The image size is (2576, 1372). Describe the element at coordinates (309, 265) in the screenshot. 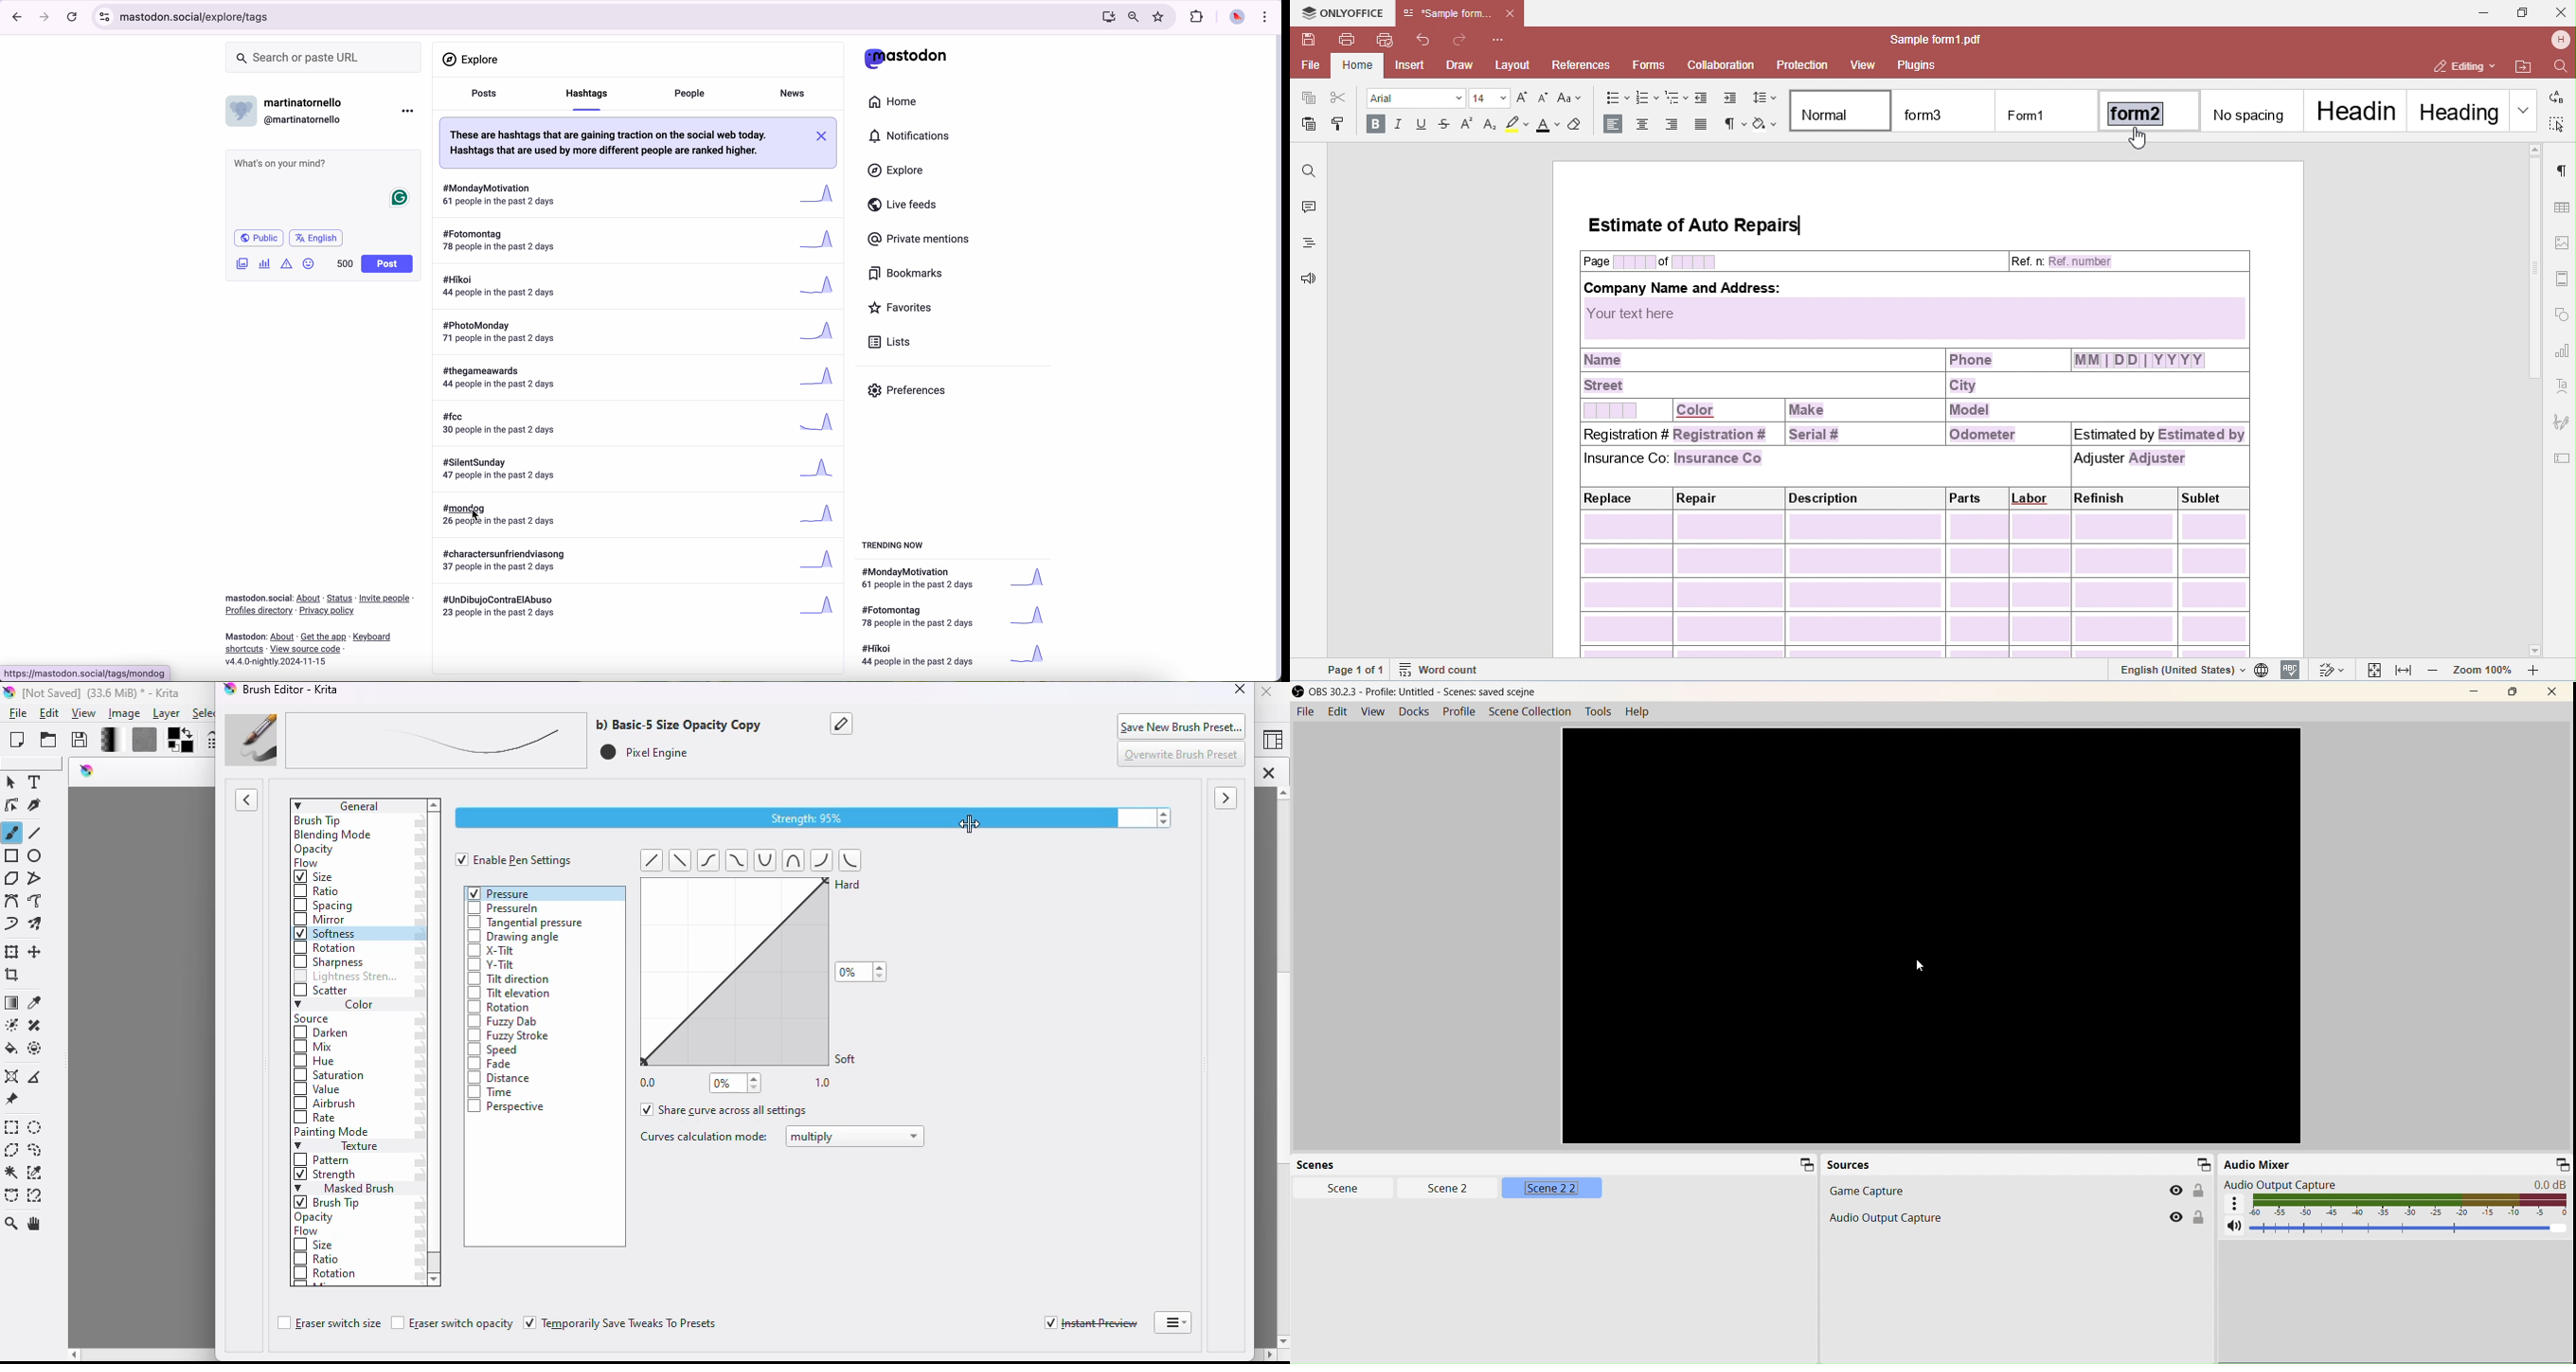

I see `emoji` at that location.